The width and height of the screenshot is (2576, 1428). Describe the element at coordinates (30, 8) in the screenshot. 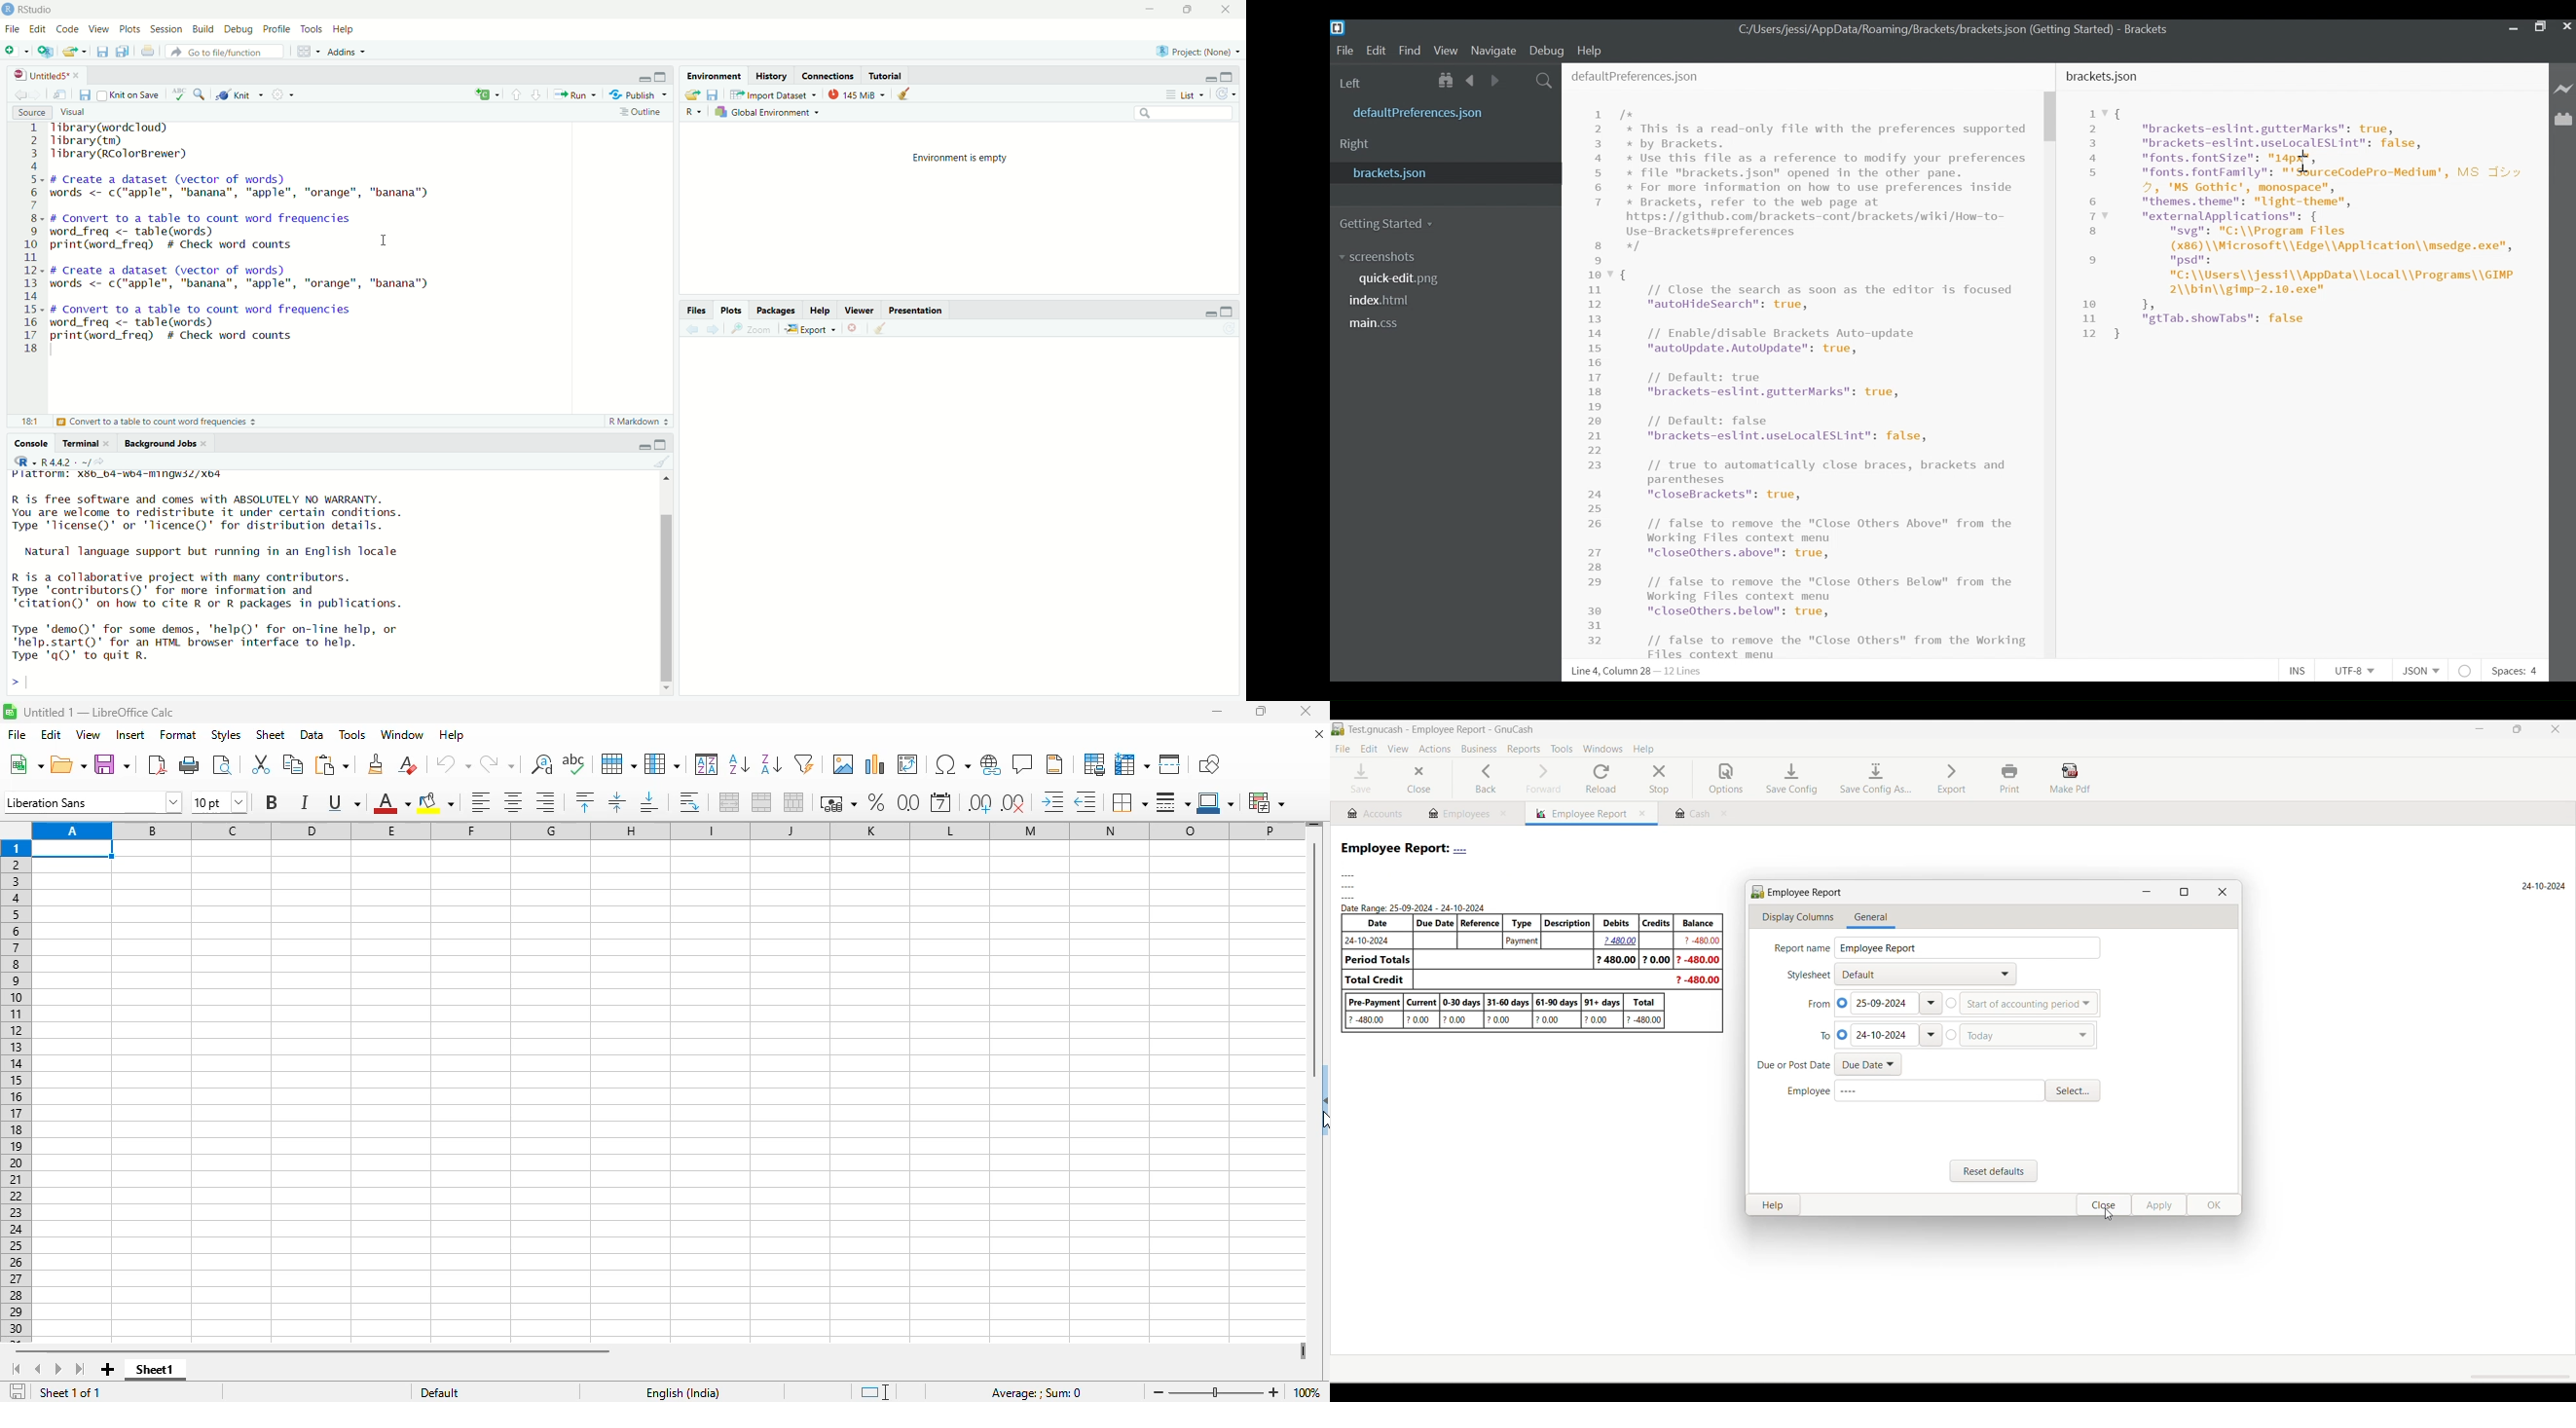

I see `Rstudio` at that location.